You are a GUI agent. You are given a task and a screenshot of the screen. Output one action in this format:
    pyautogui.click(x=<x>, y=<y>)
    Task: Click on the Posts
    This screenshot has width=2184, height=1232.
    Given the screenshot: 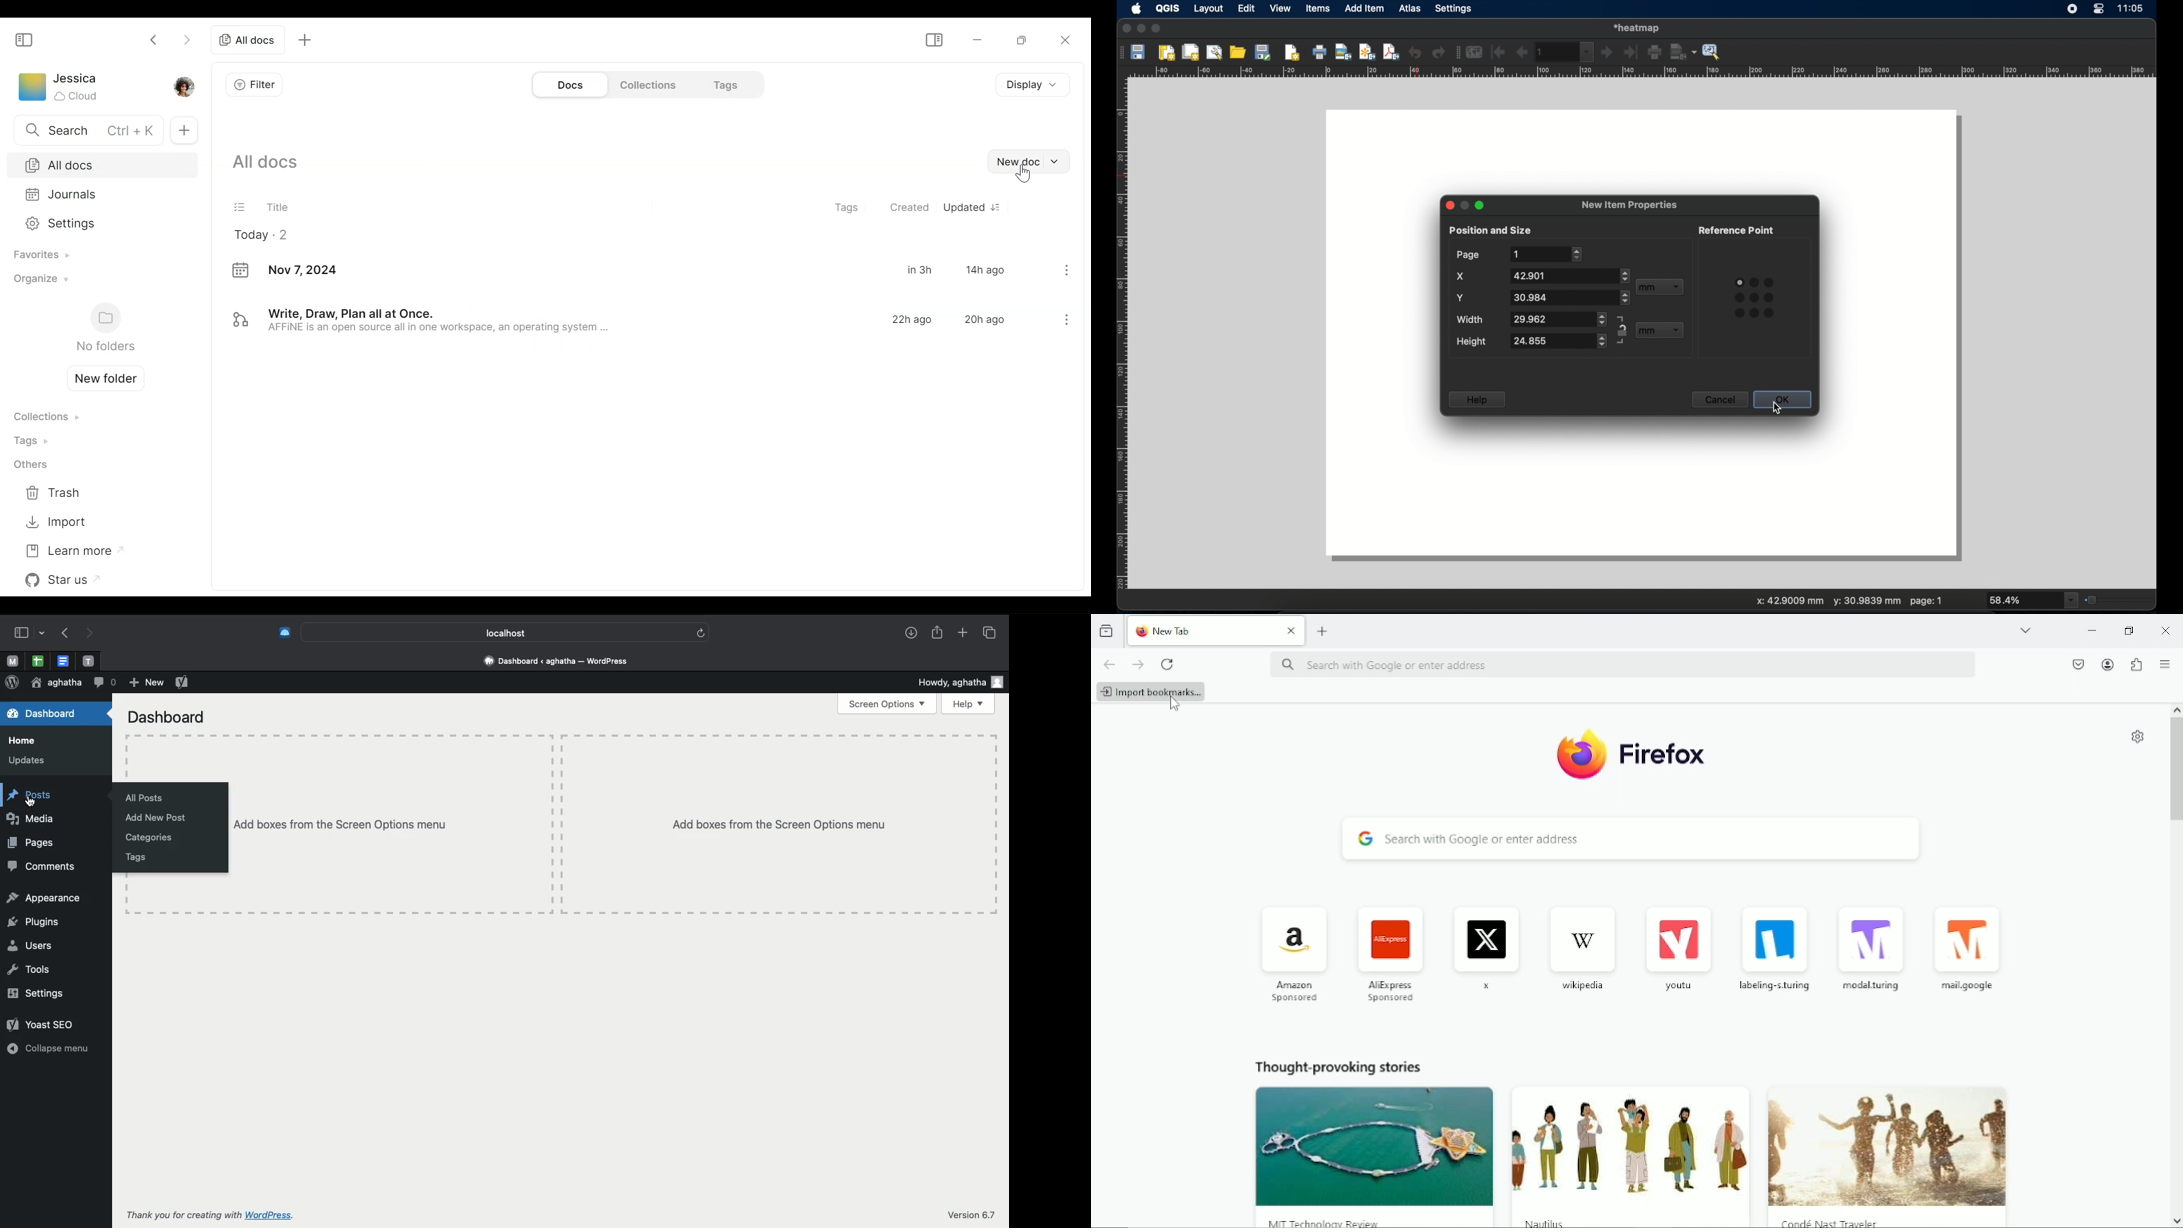 What is the action you would take?
    pyautogui.click(x=28, y=793)
    